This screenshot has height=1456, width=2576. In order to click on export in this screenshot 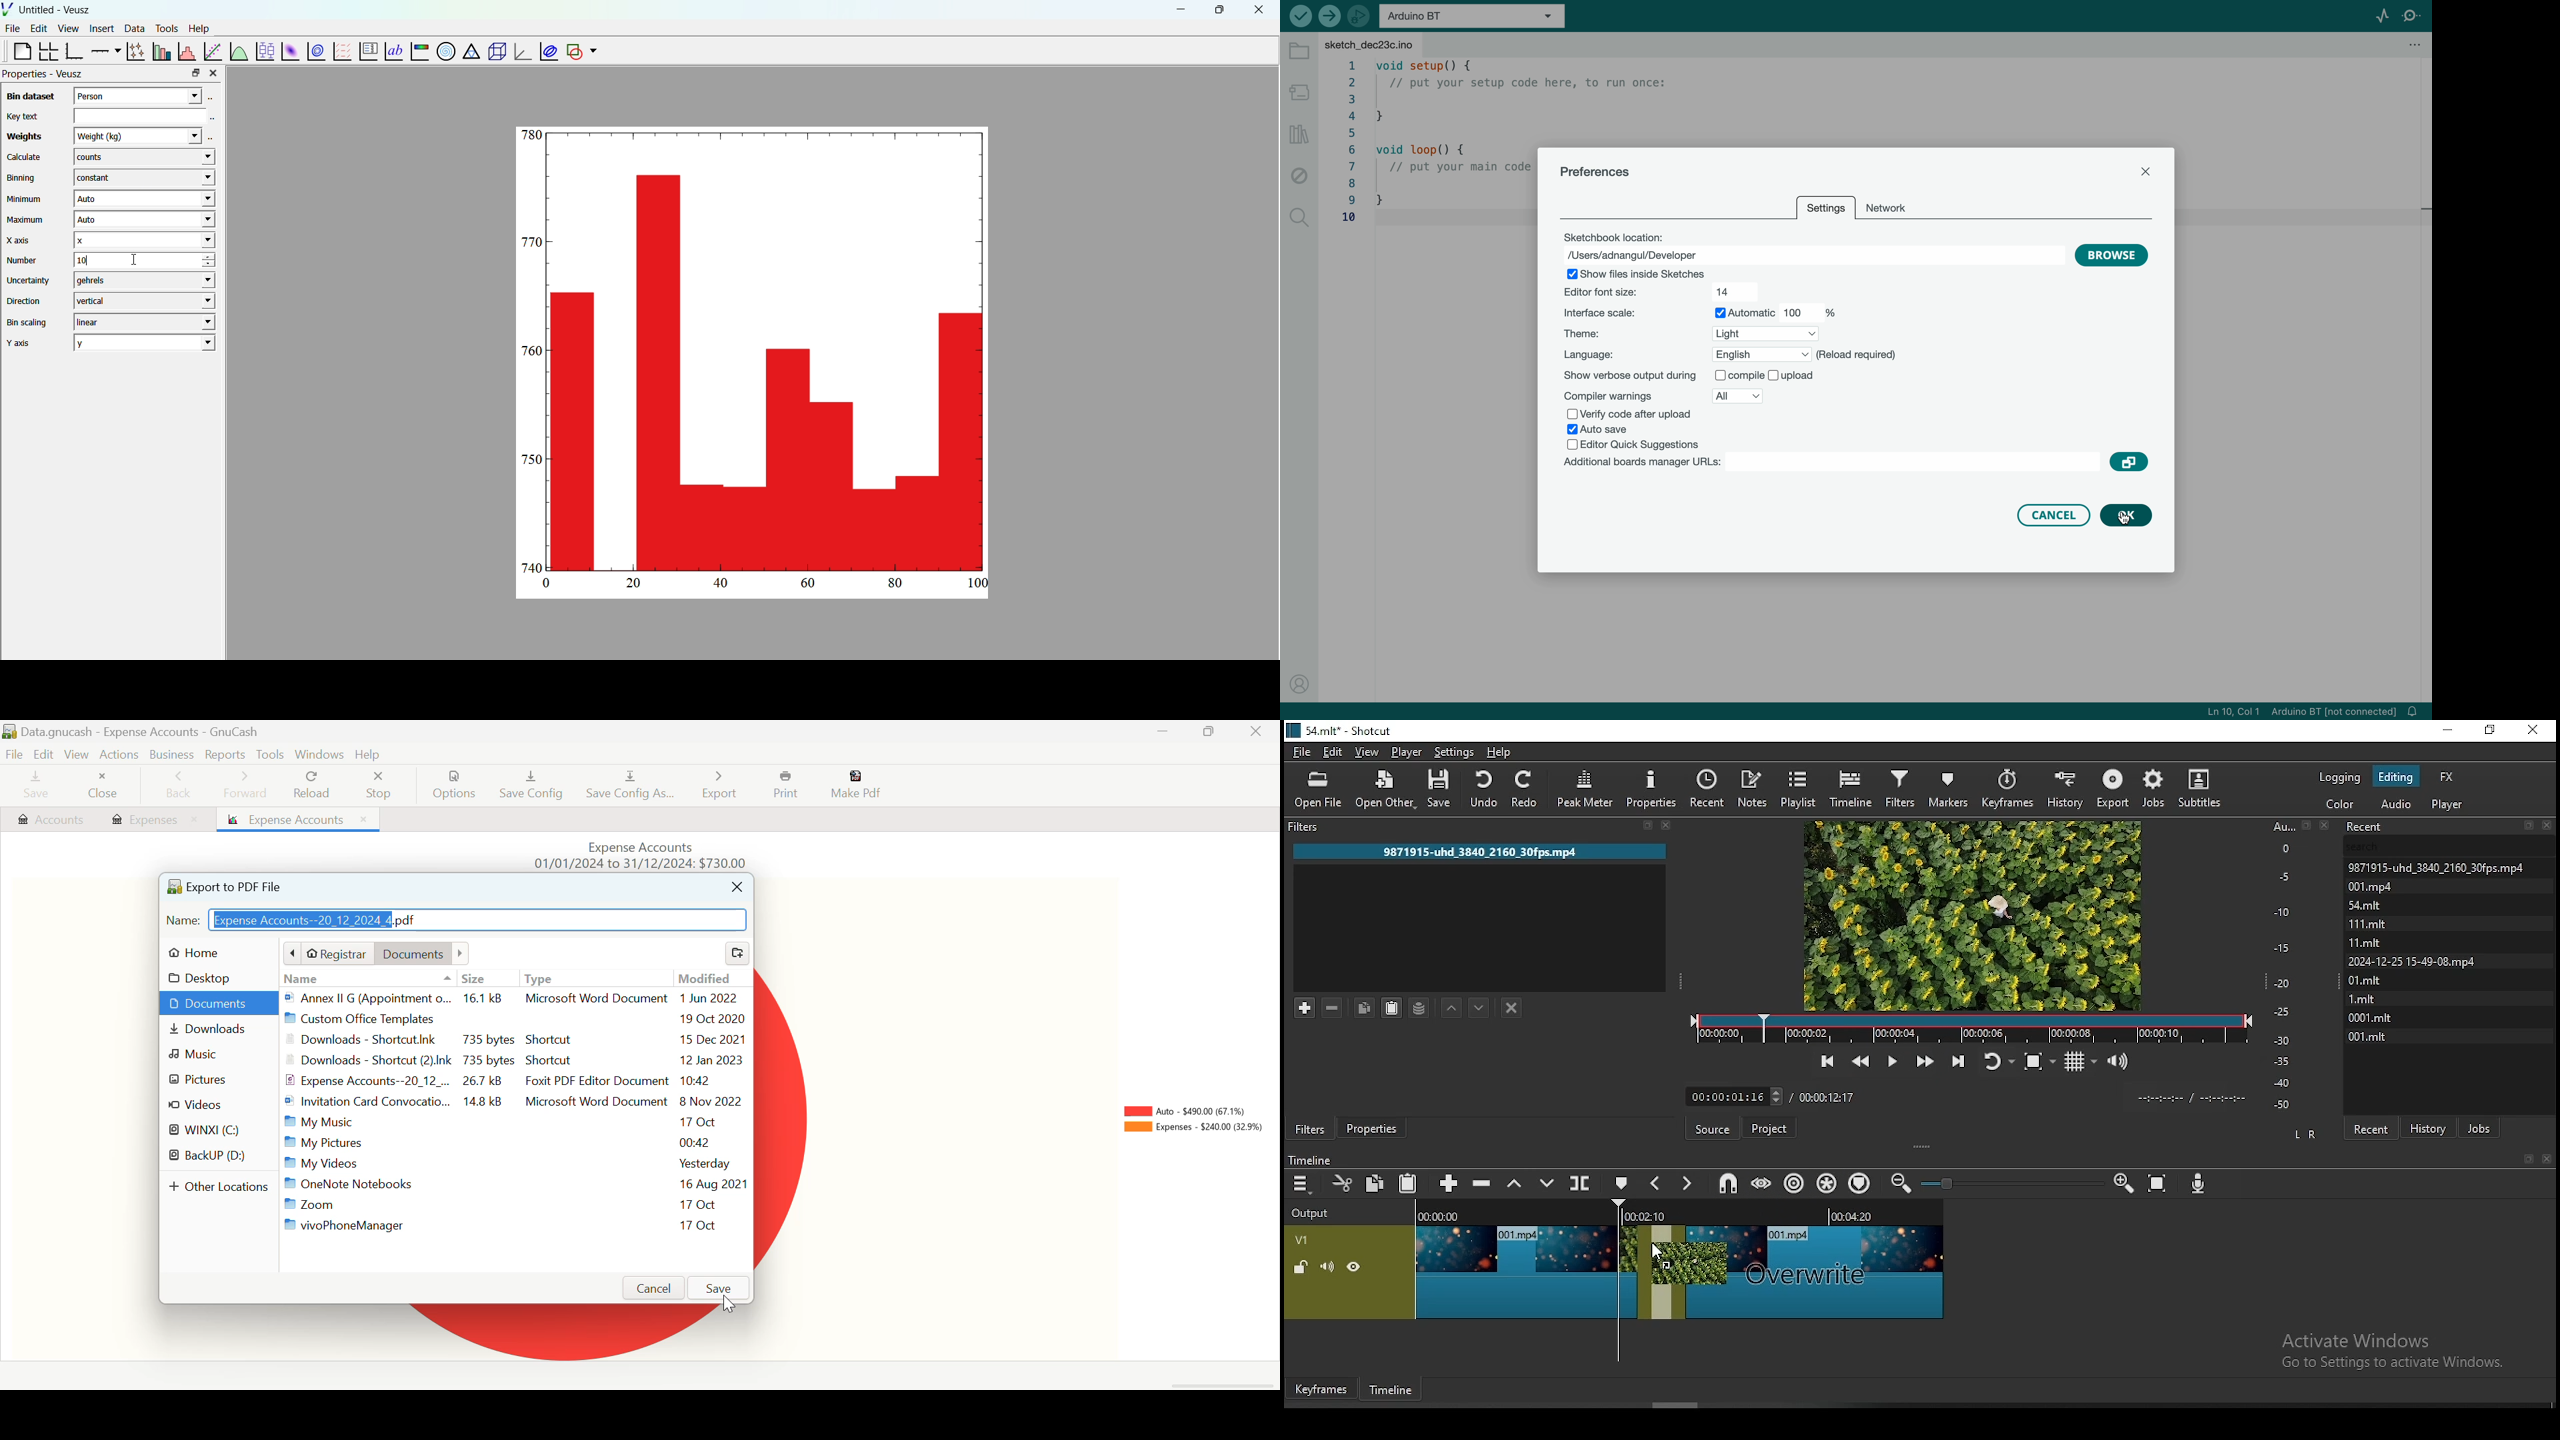, I will do `click(2114, 788)`.